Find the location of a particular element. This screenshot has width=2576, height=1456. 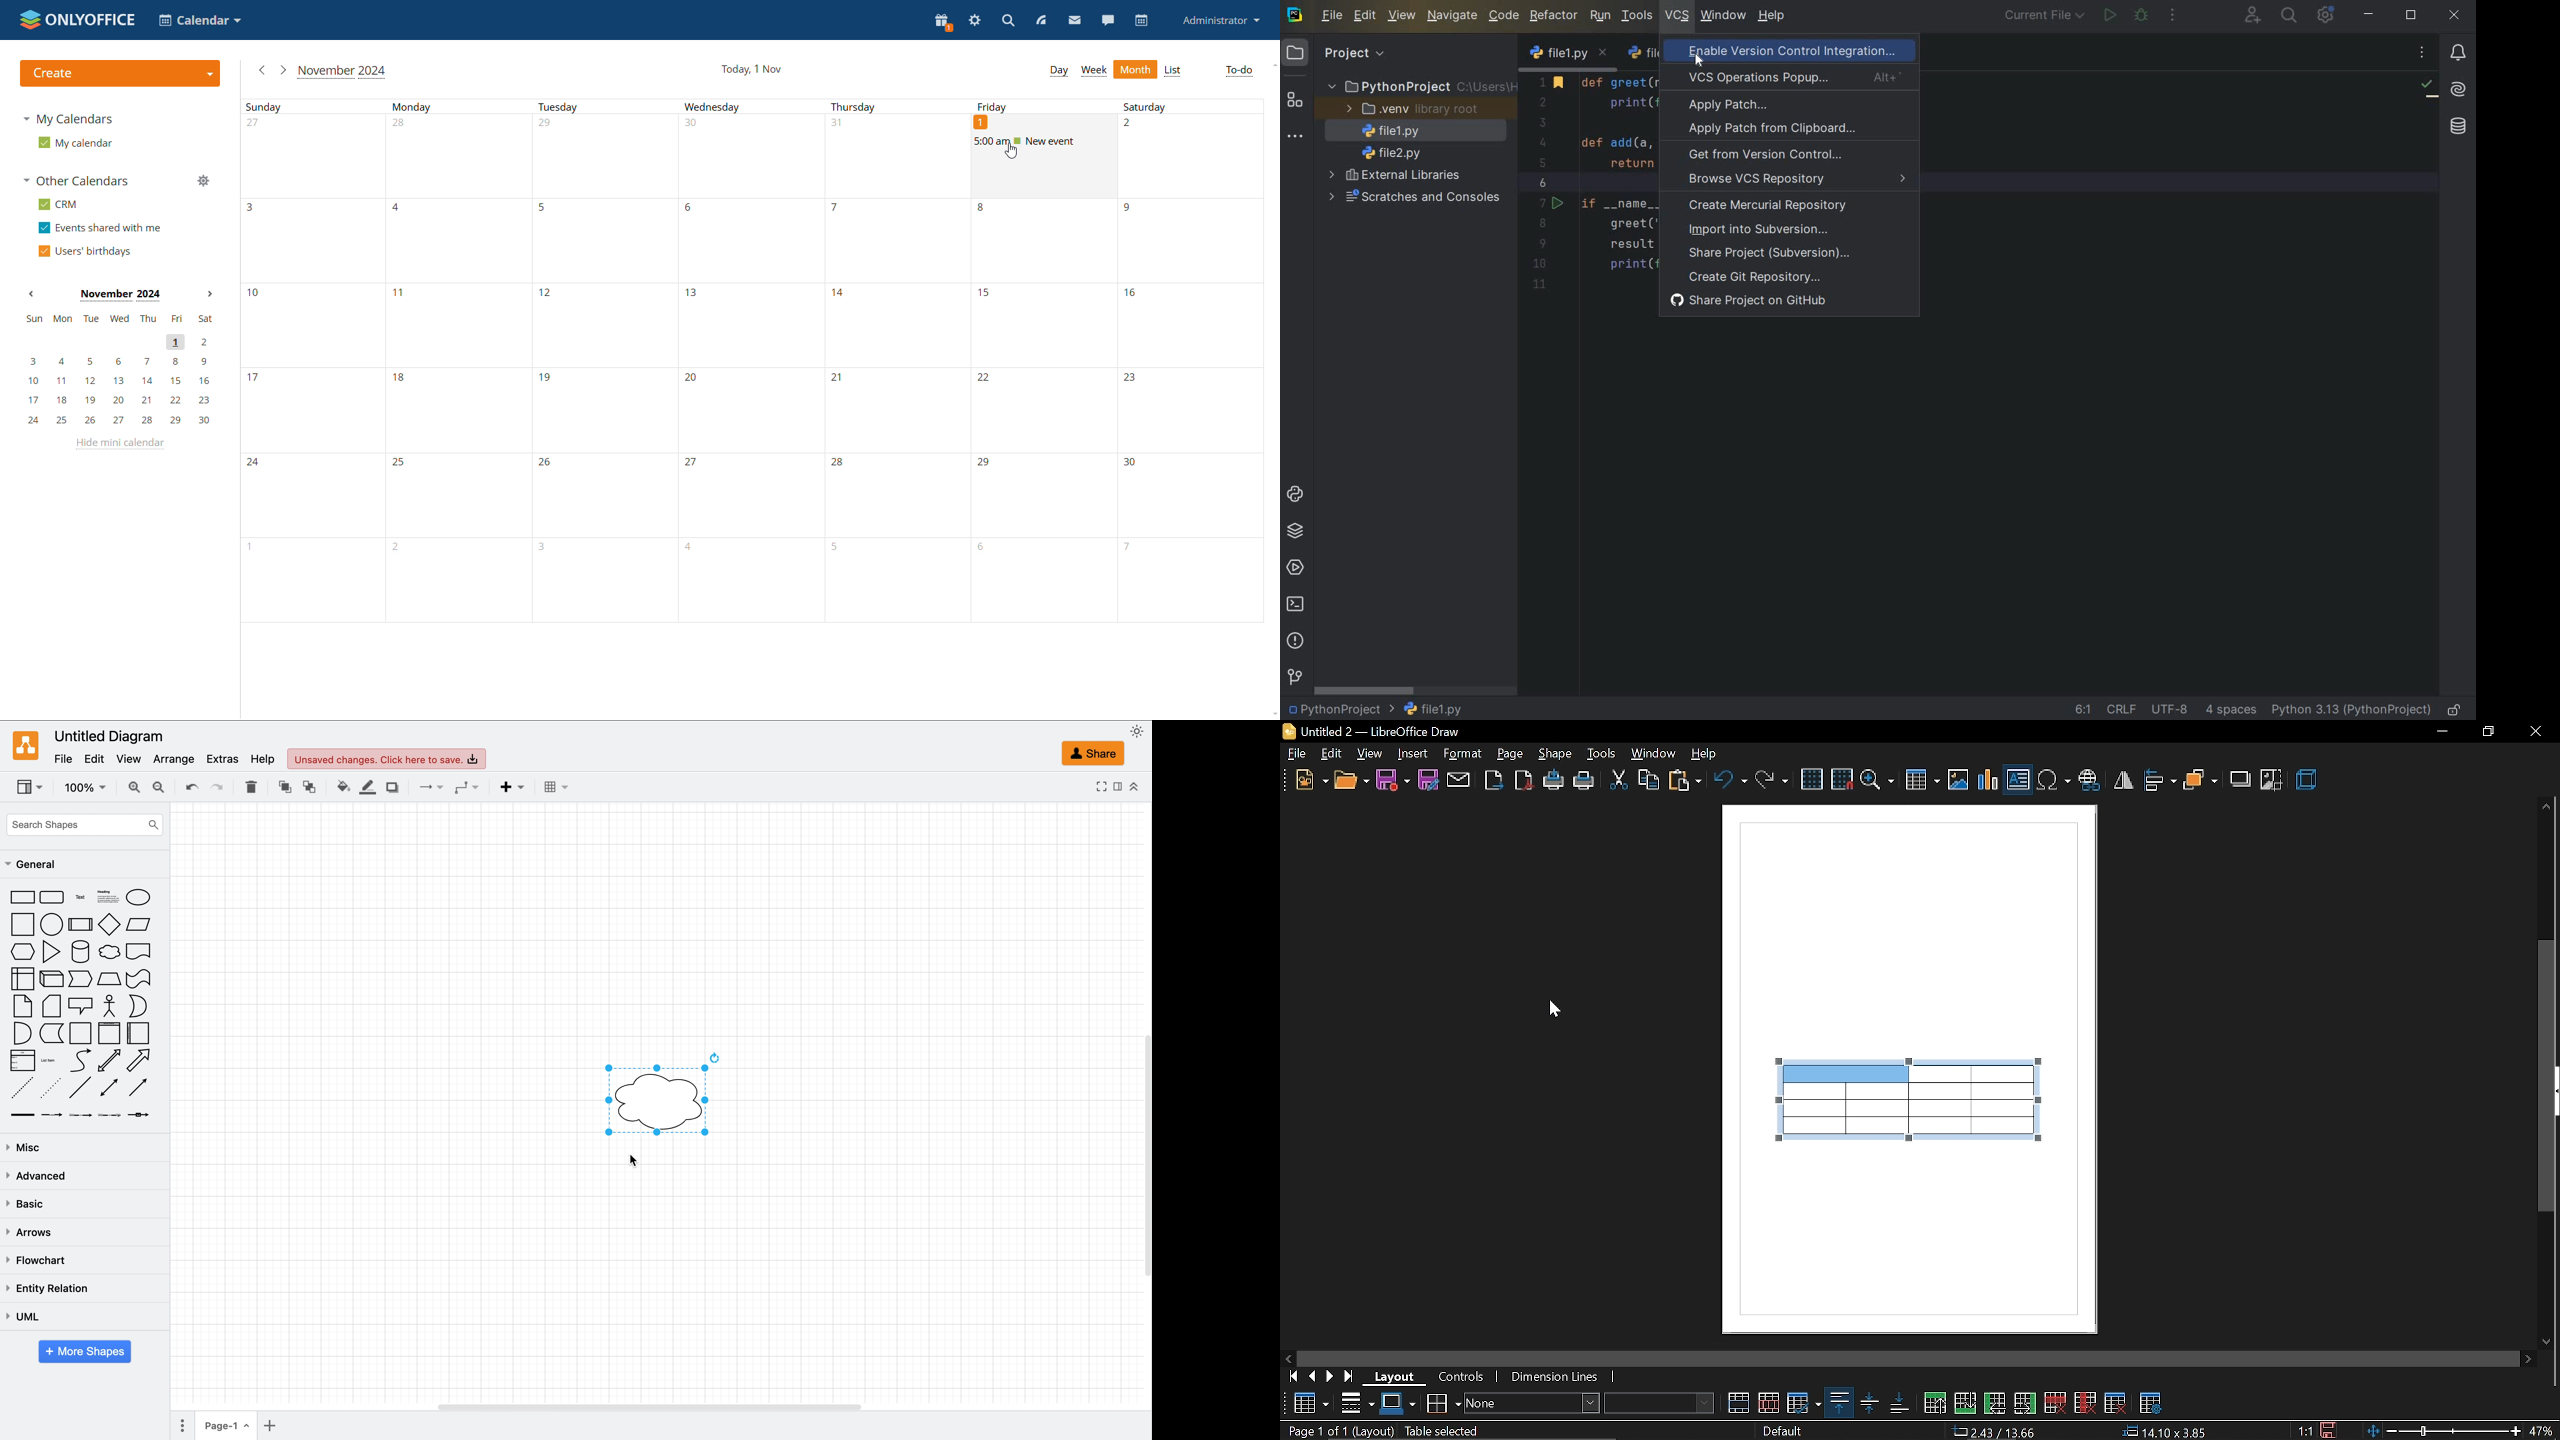

problems is located at coordinates (1295, 641).